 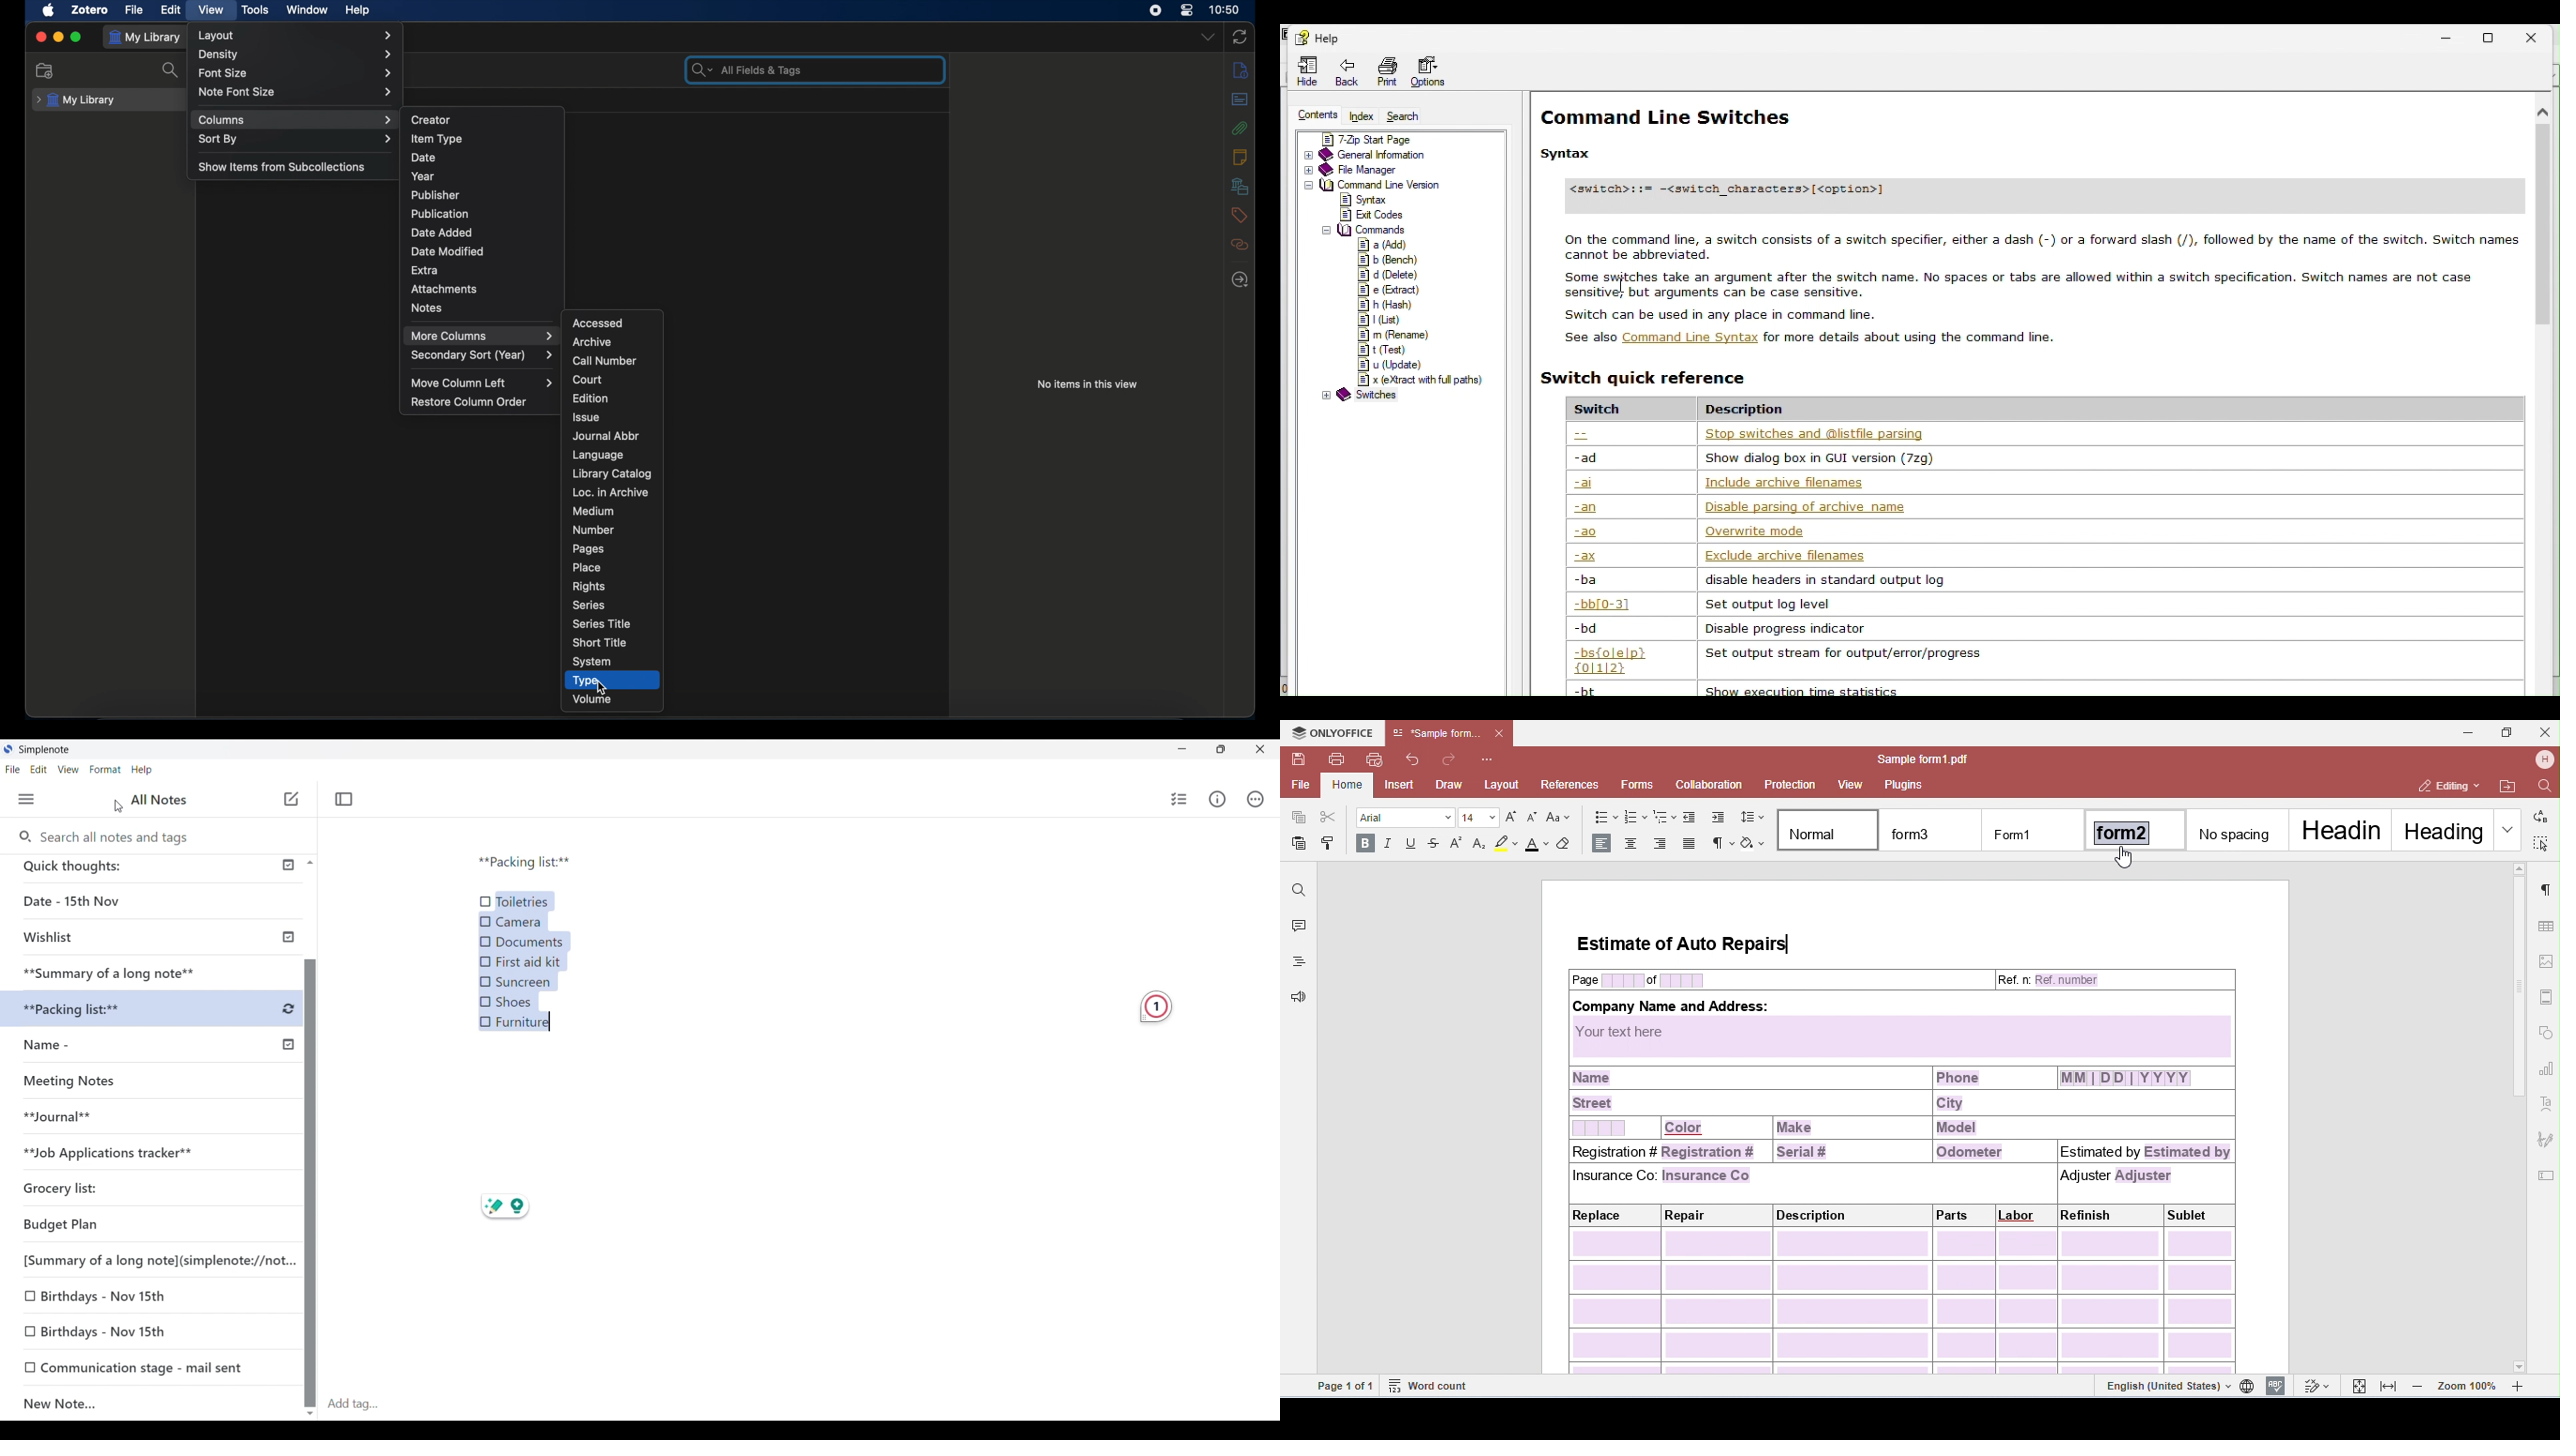 I want to click on close, so click(x=40, y=36).